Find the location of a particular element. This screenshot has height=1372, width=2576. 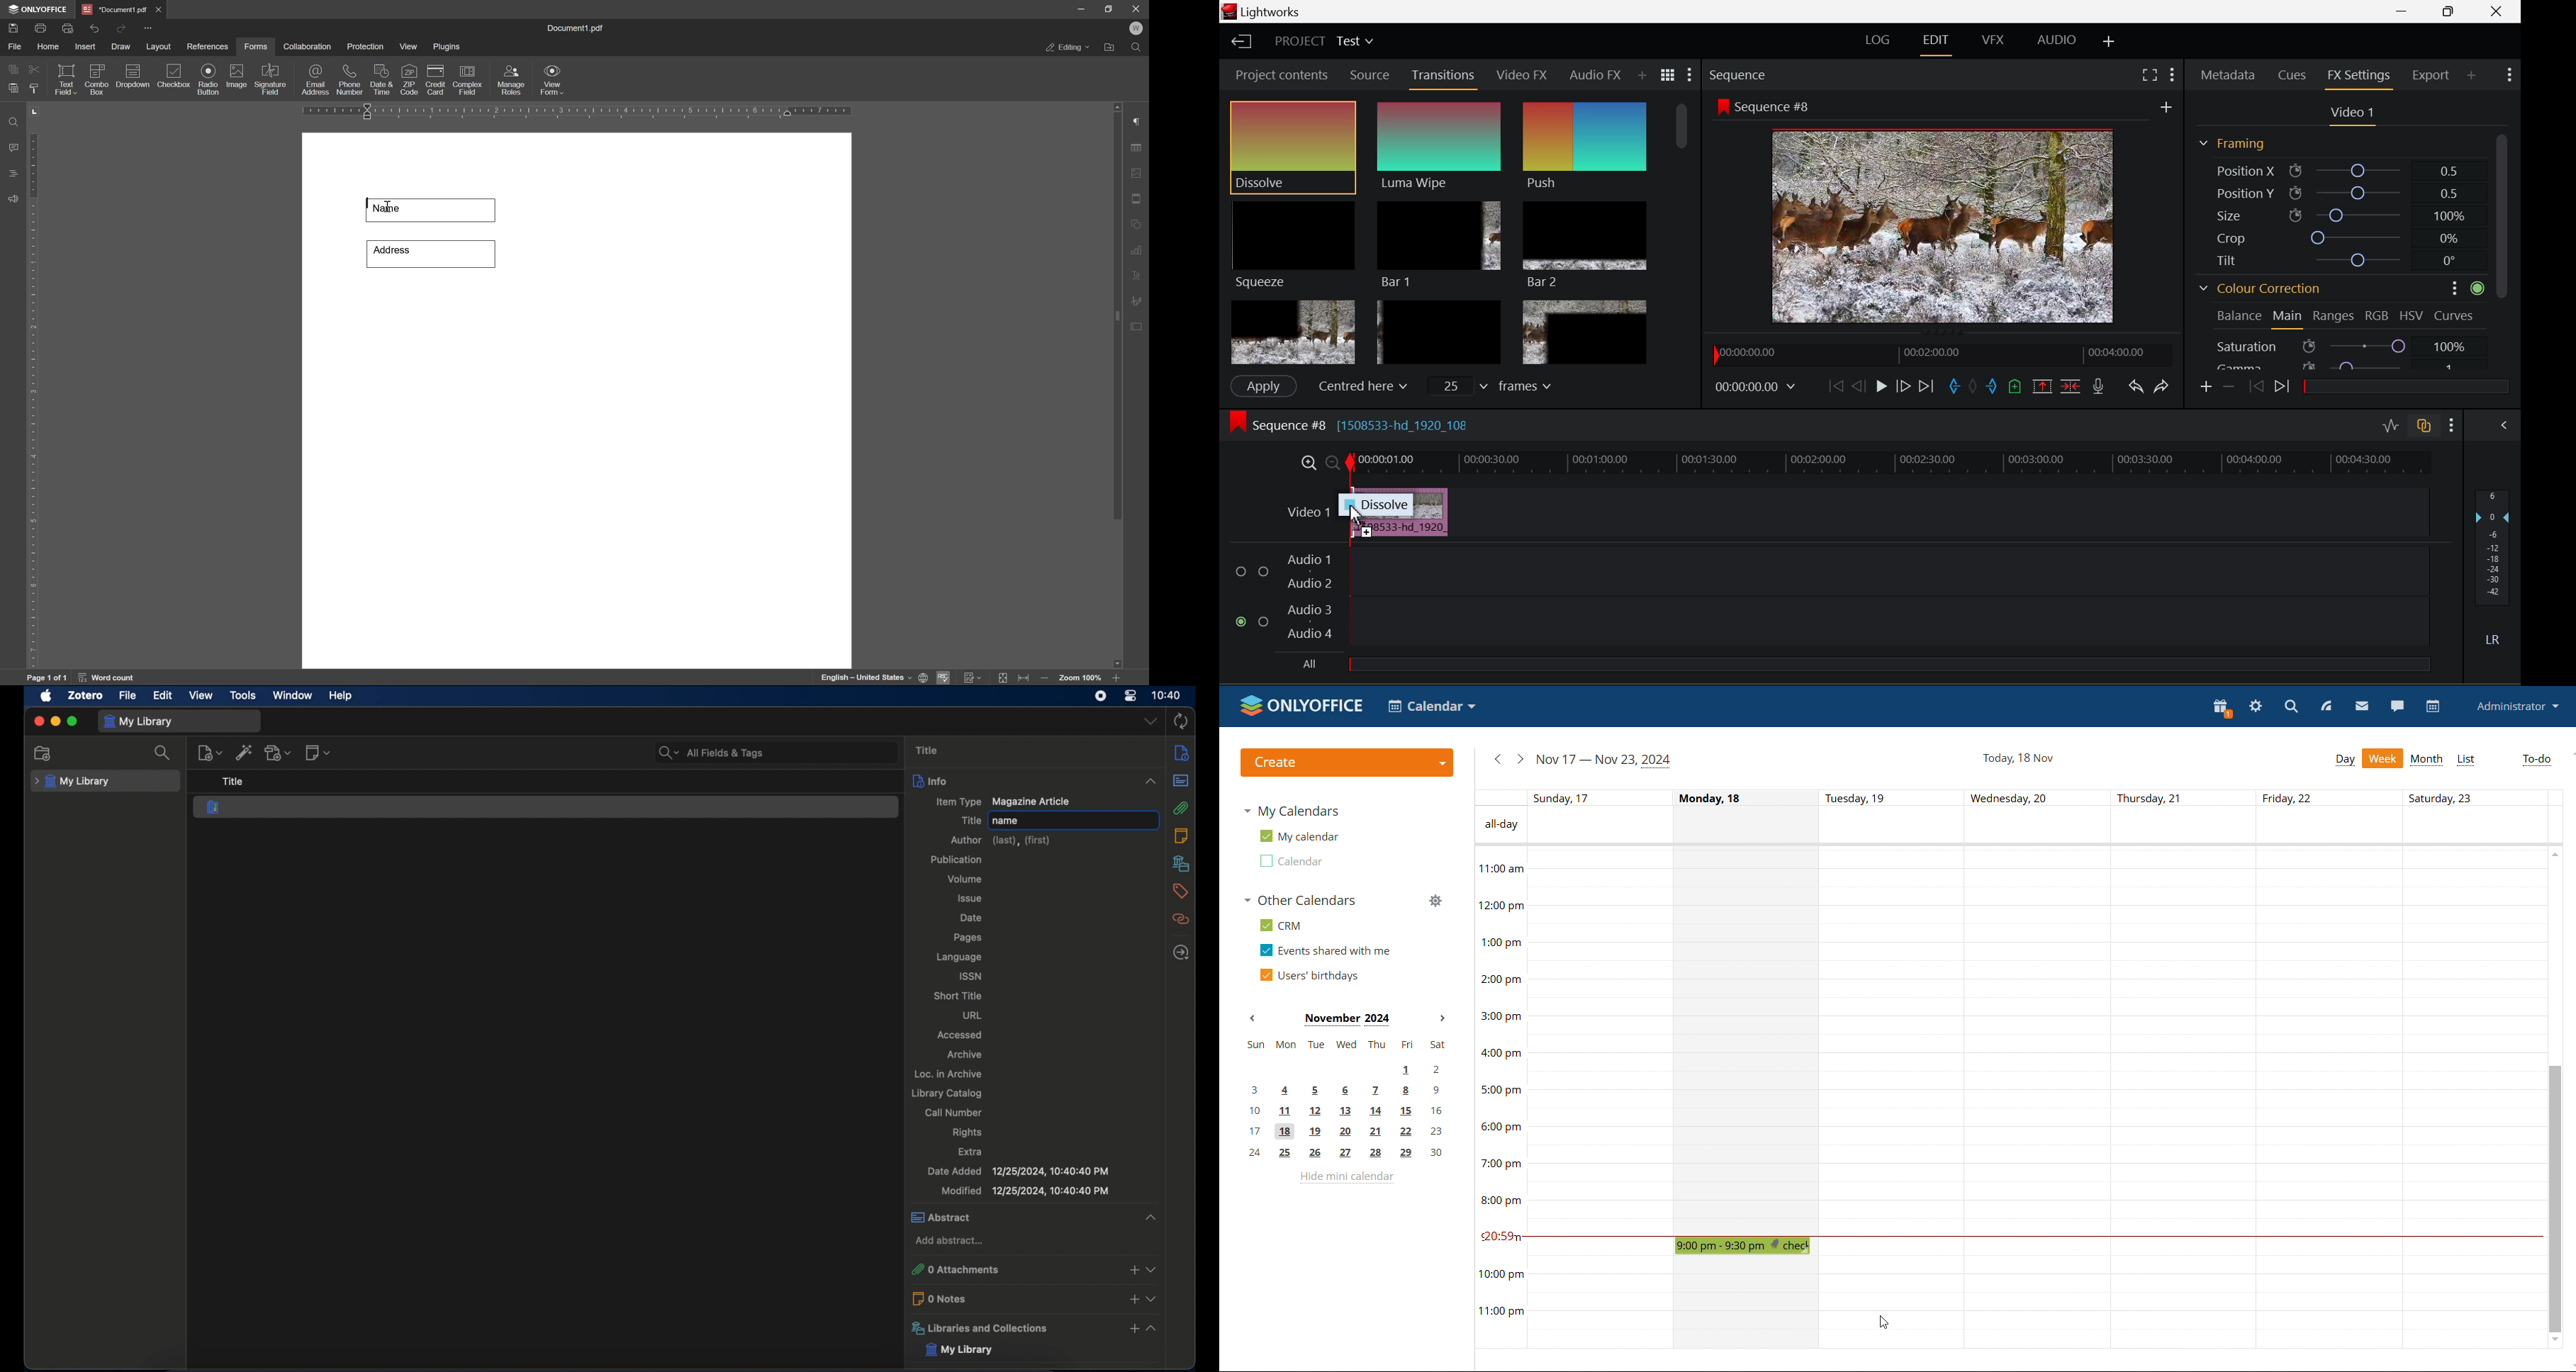

notes is located at coordinates (1182, 835).